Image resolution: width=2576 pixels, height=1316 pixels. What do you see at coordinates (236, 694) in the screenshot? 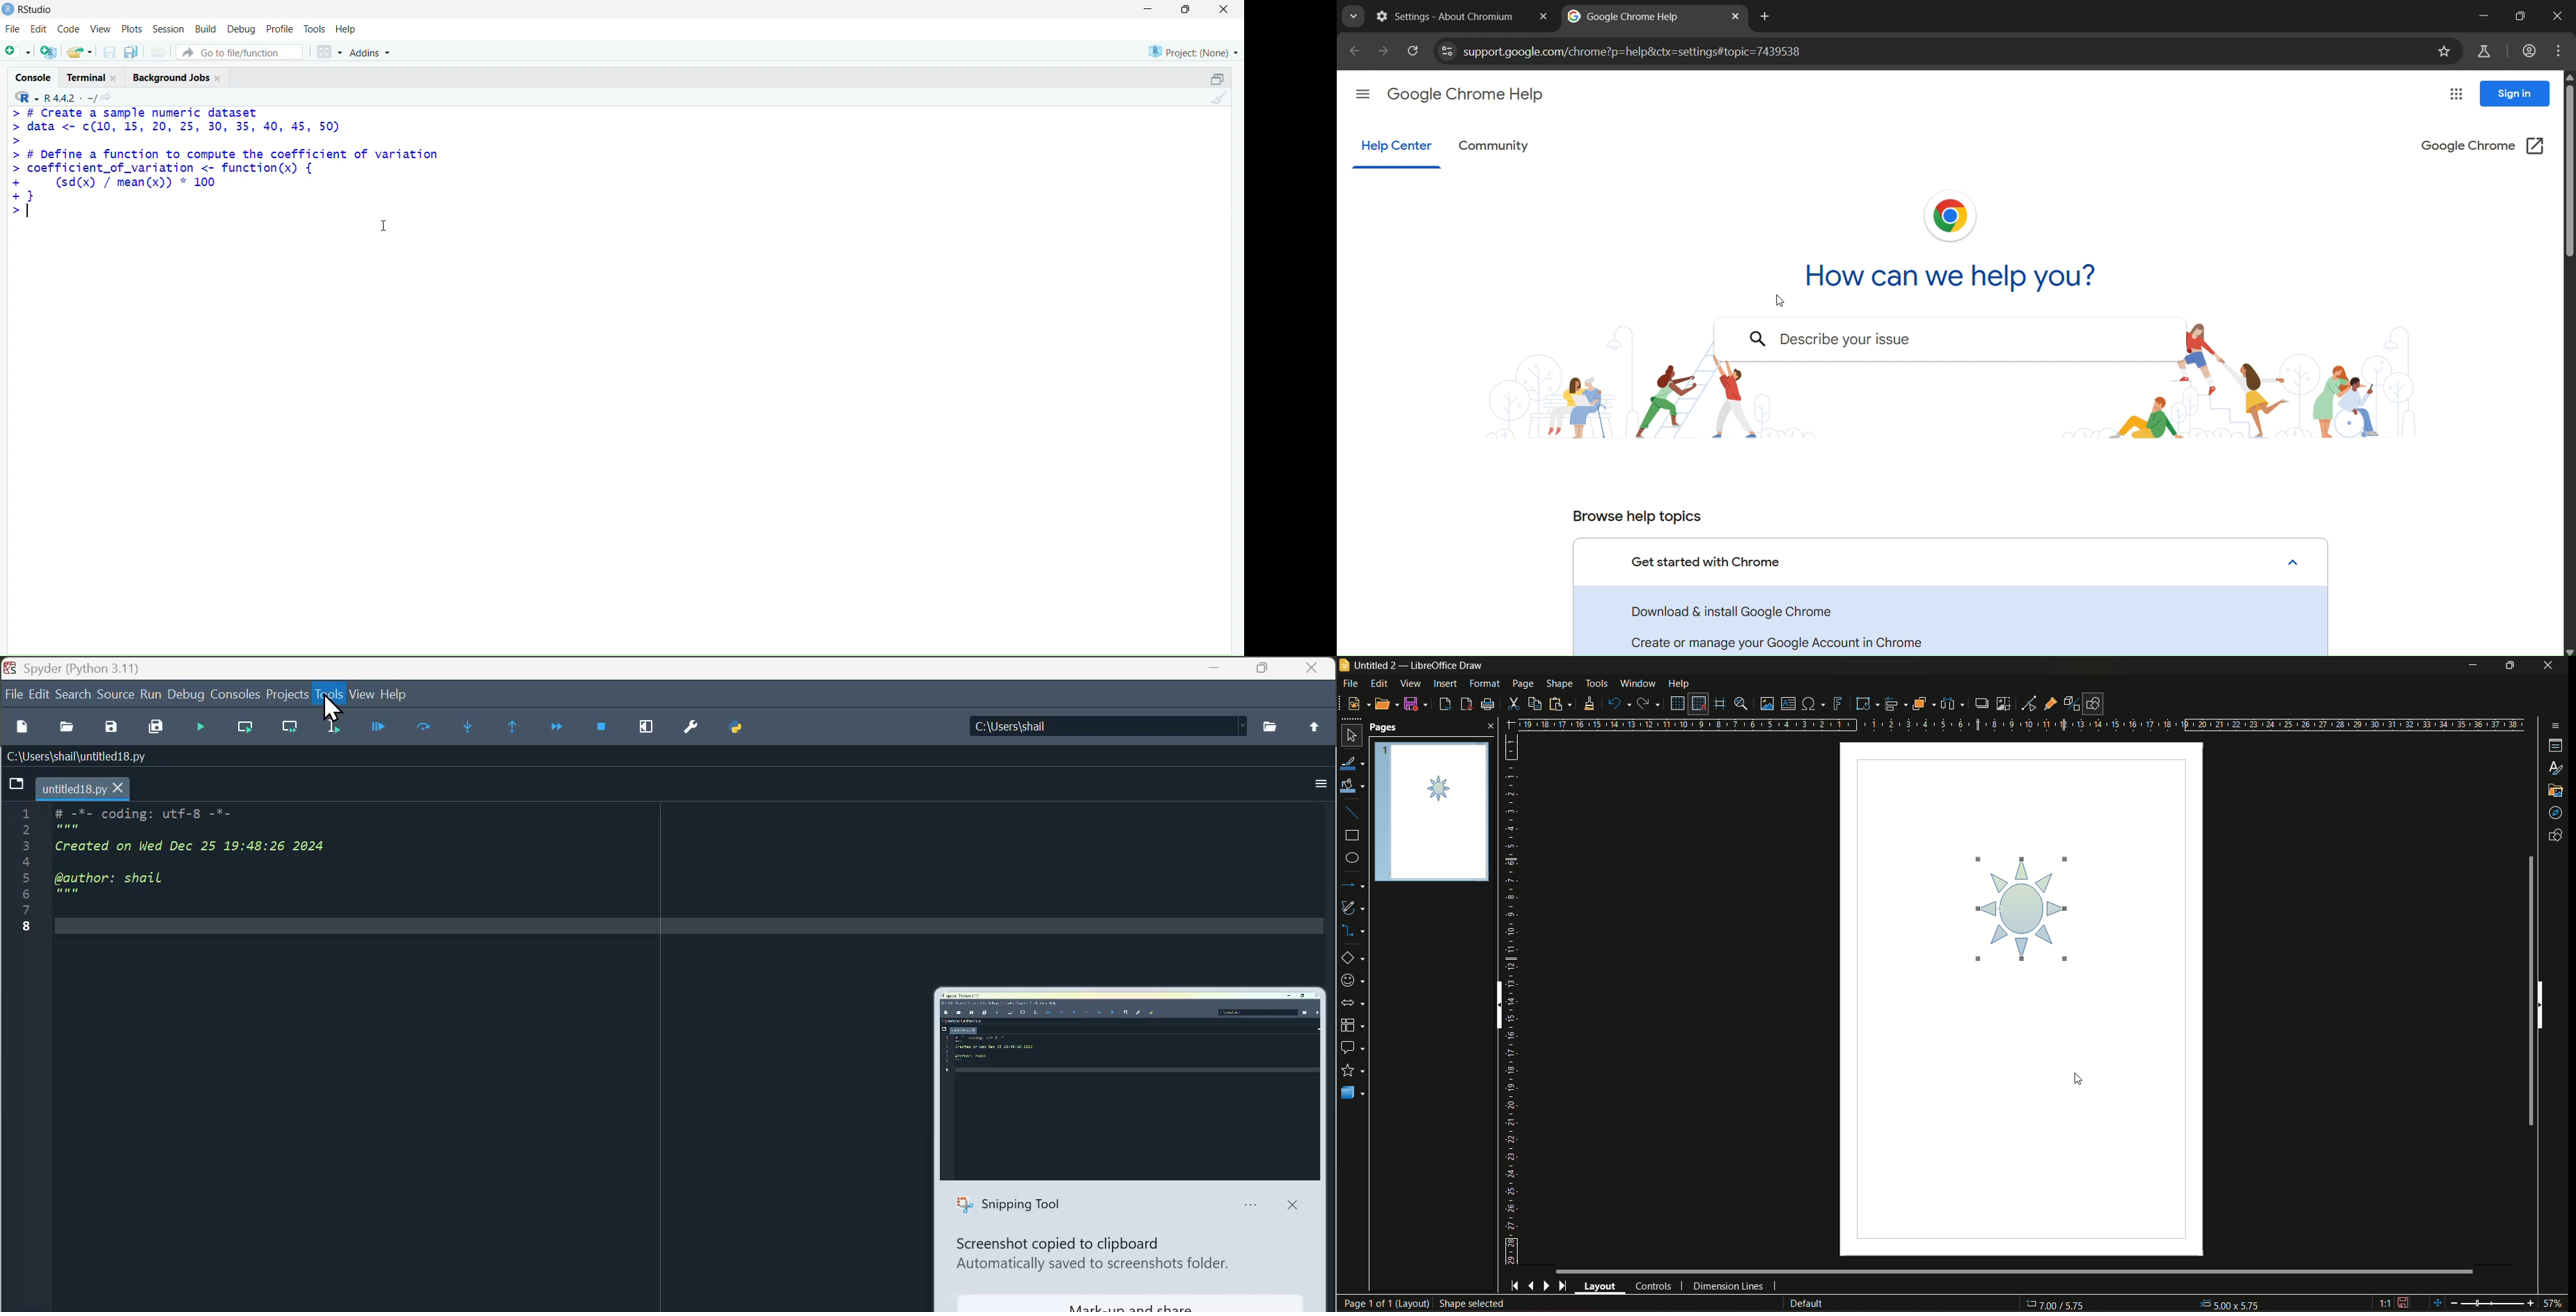
I see `Console` at bounding box center [236, 694].